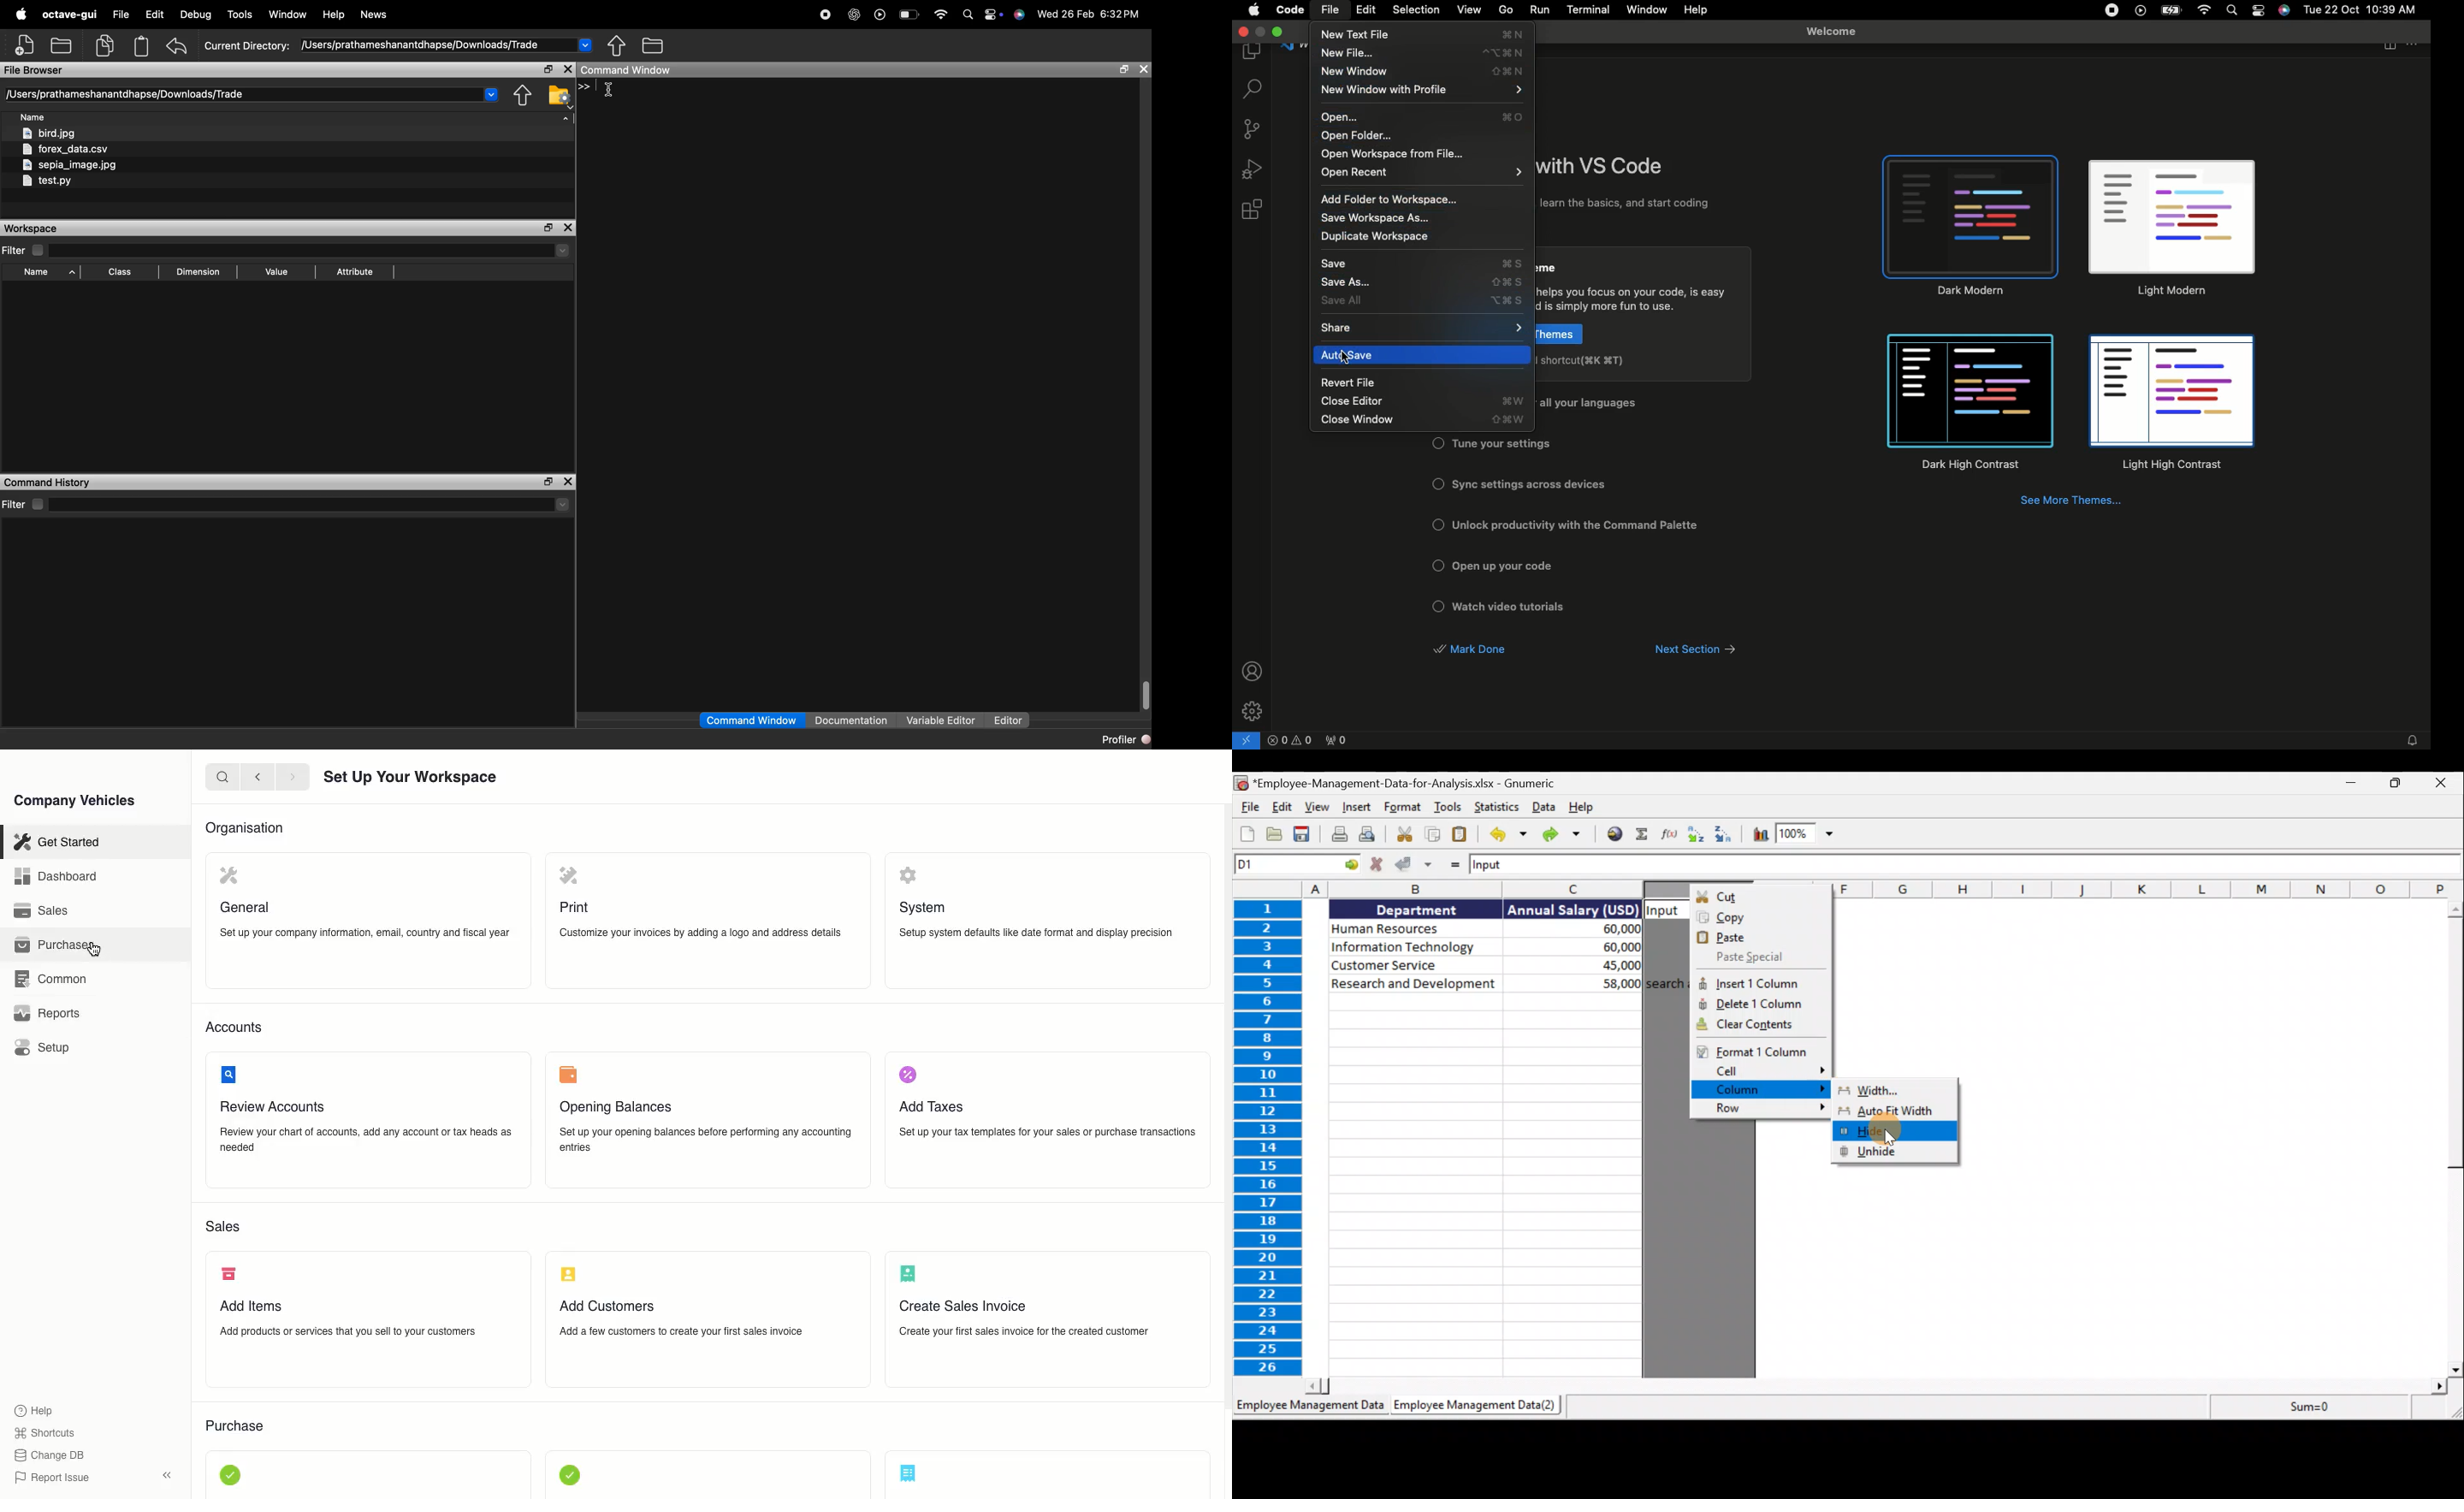 This screenshot has width=2464, height=1512. I want to click on Add Items, so click(252, 1306).